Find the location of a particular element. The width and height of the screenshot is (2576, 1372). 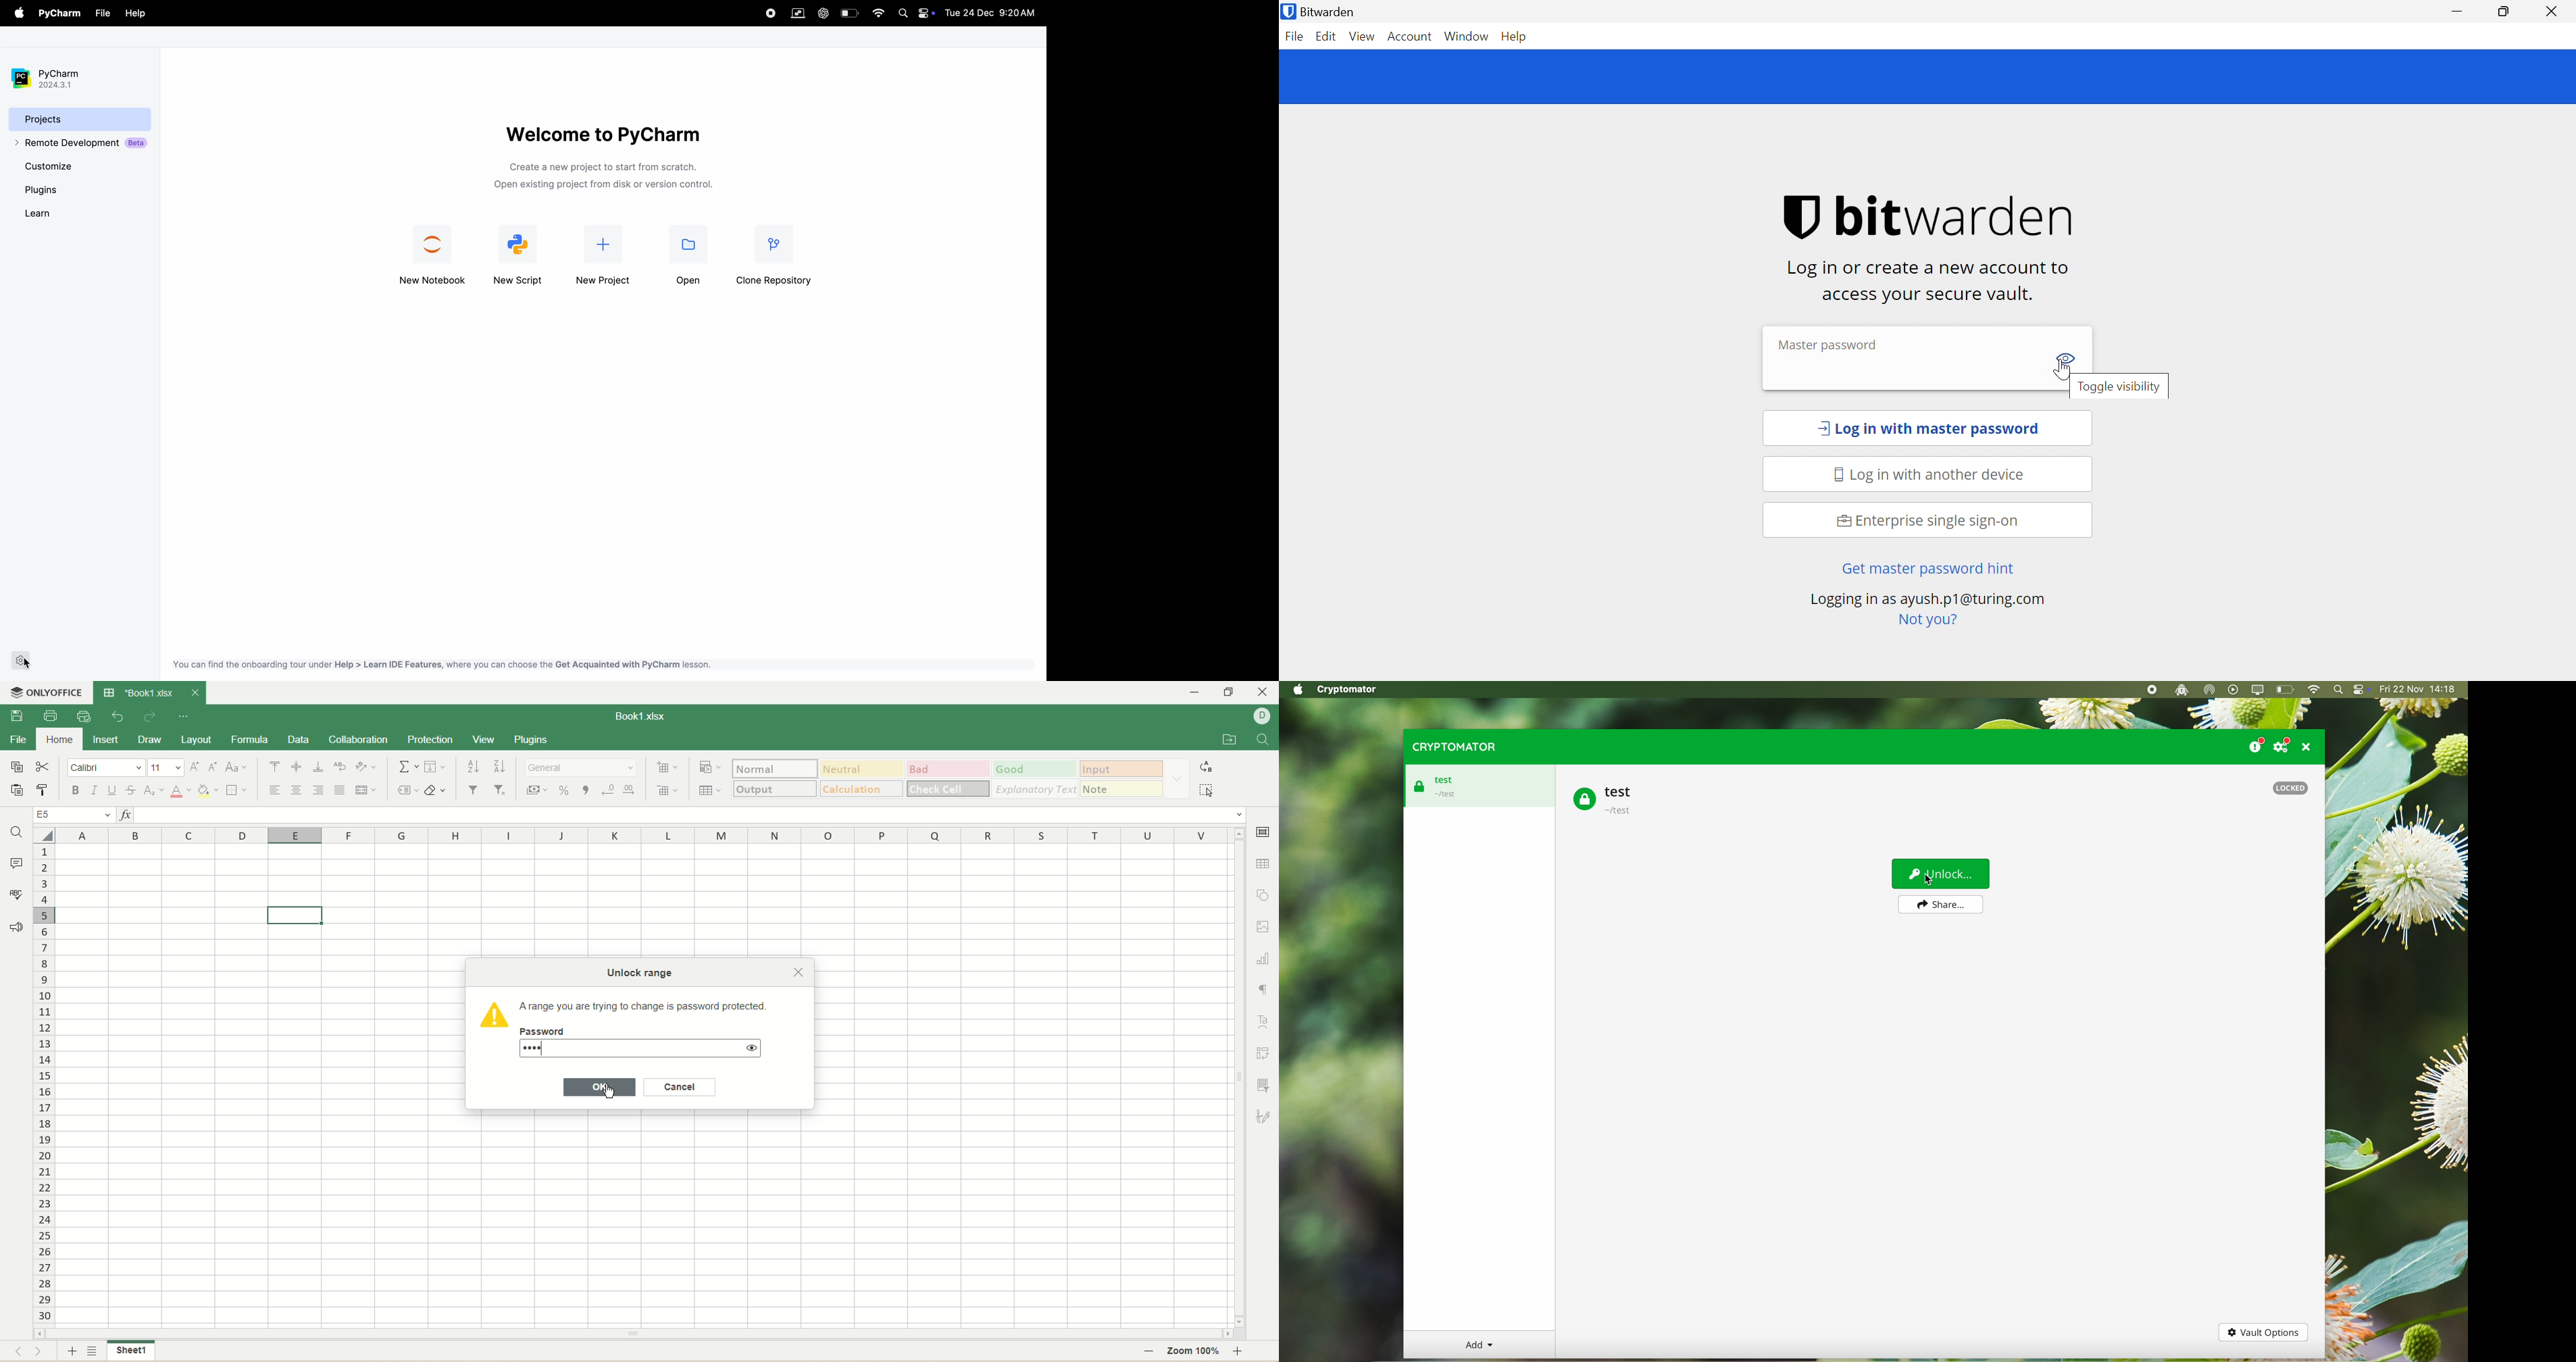

Cryptomator is located at coordinates (1348, 690).